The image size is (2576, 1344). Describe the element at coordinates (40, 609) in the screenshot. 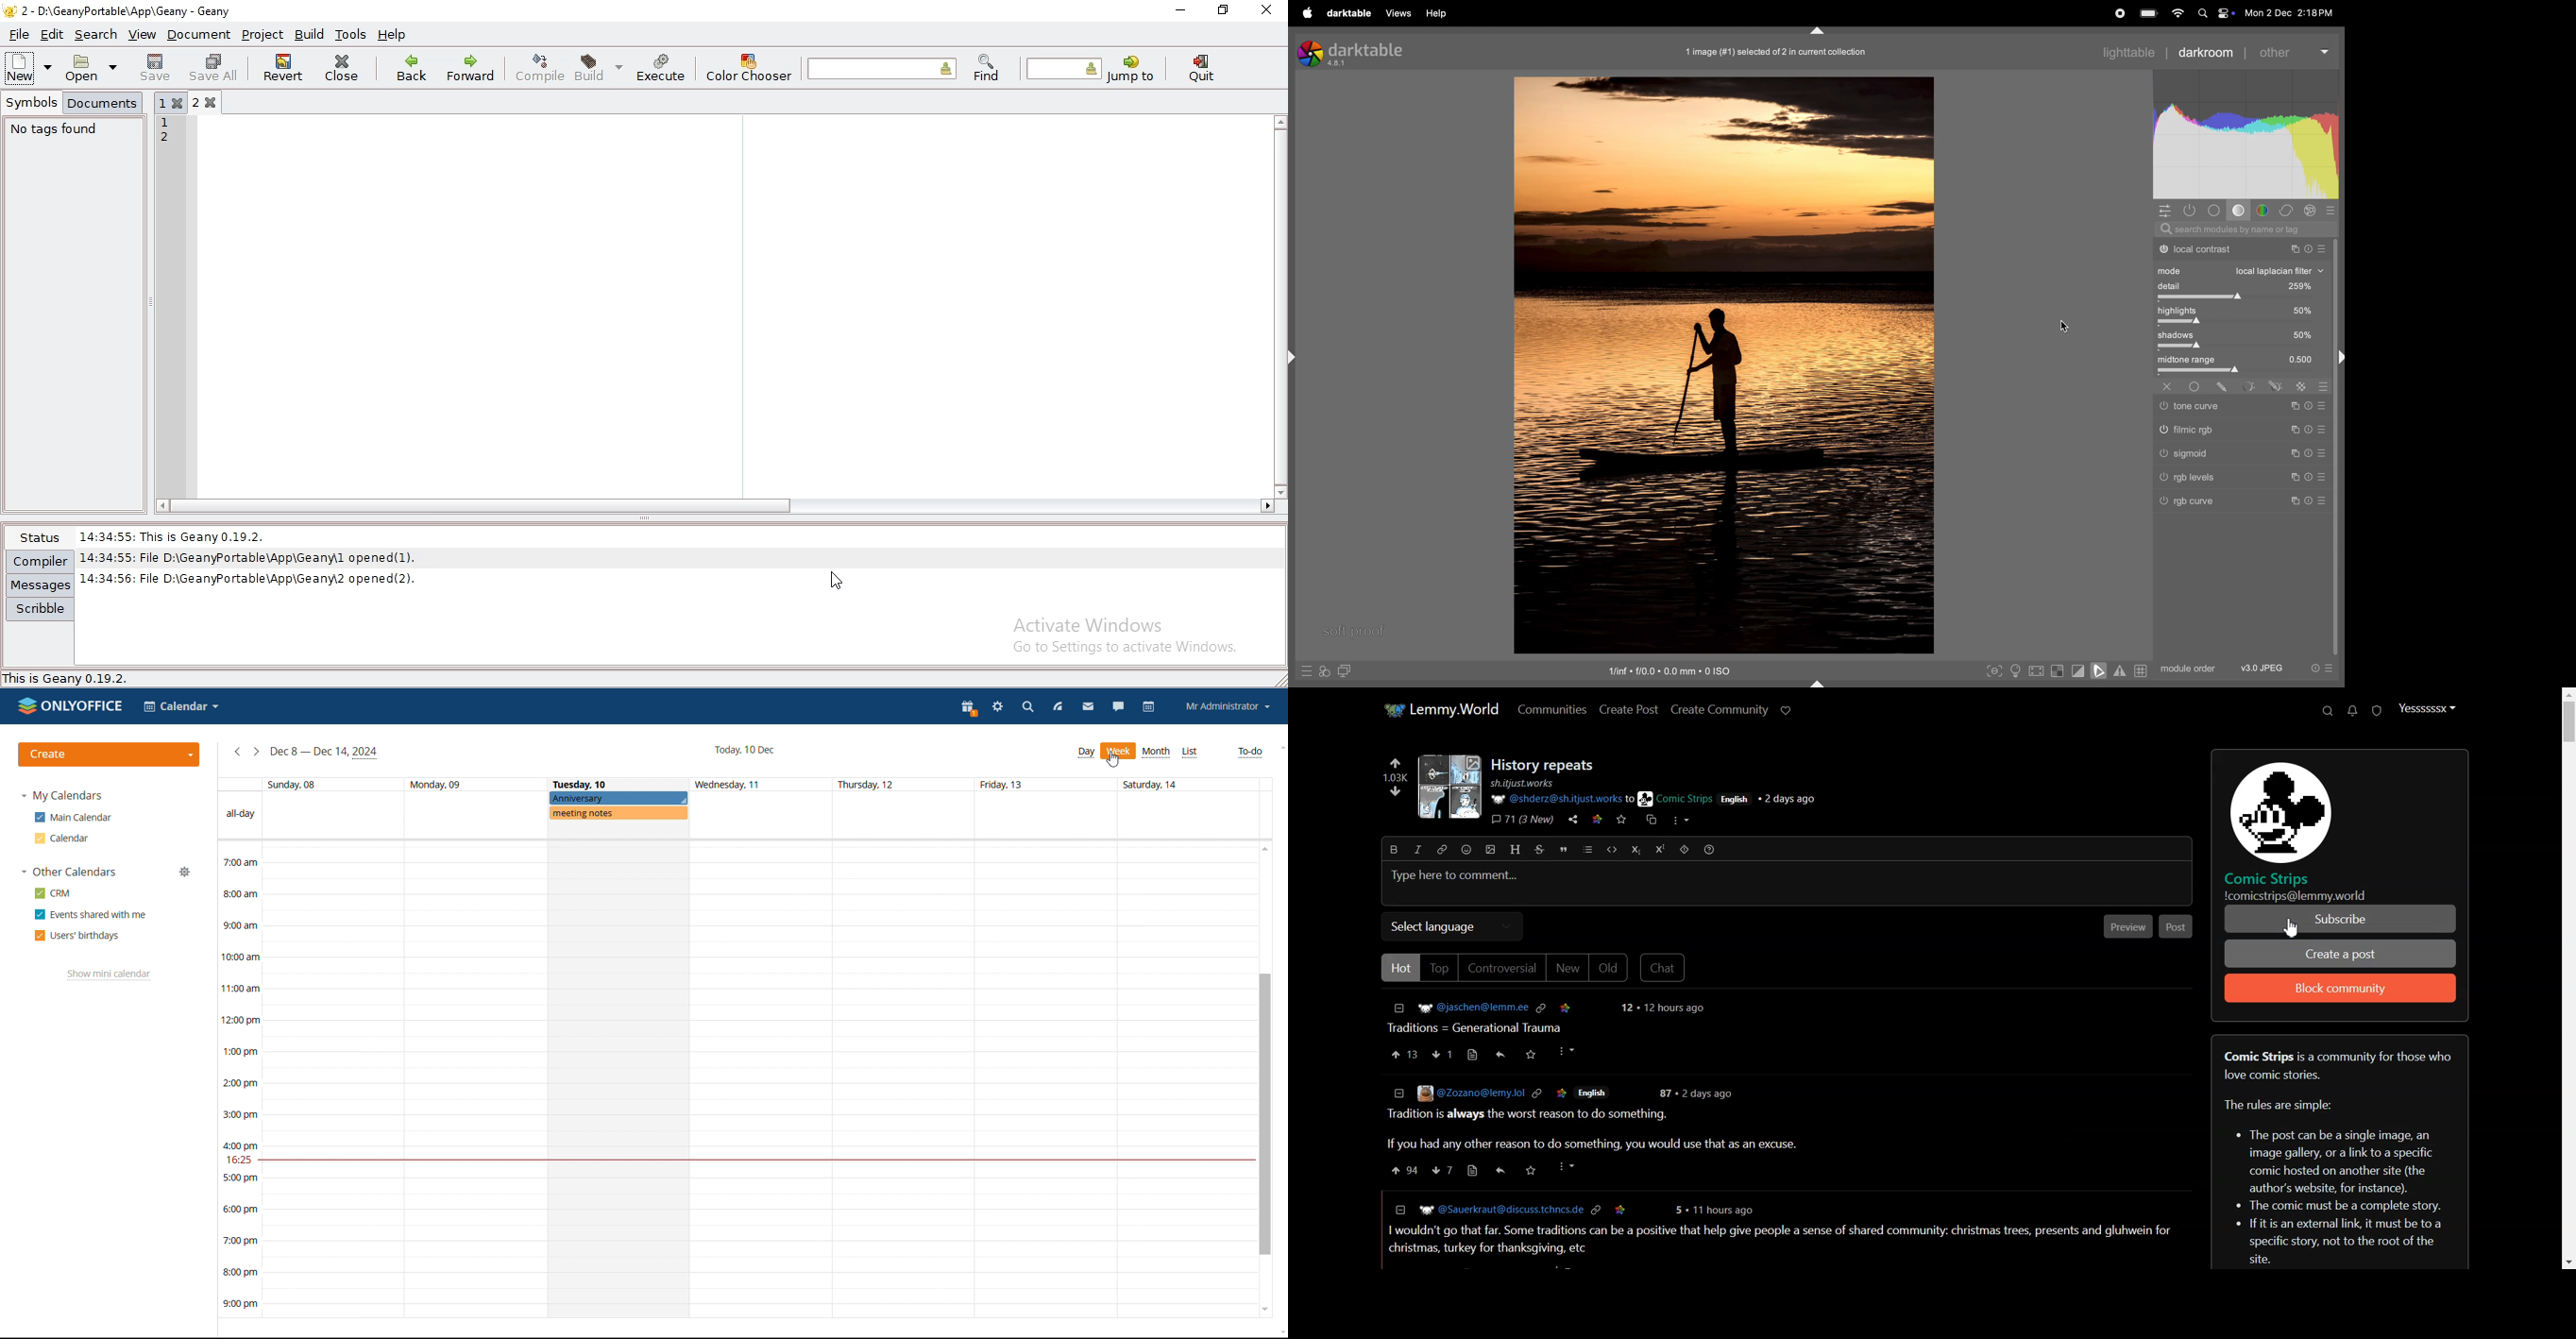

I see `scribble` at that location.